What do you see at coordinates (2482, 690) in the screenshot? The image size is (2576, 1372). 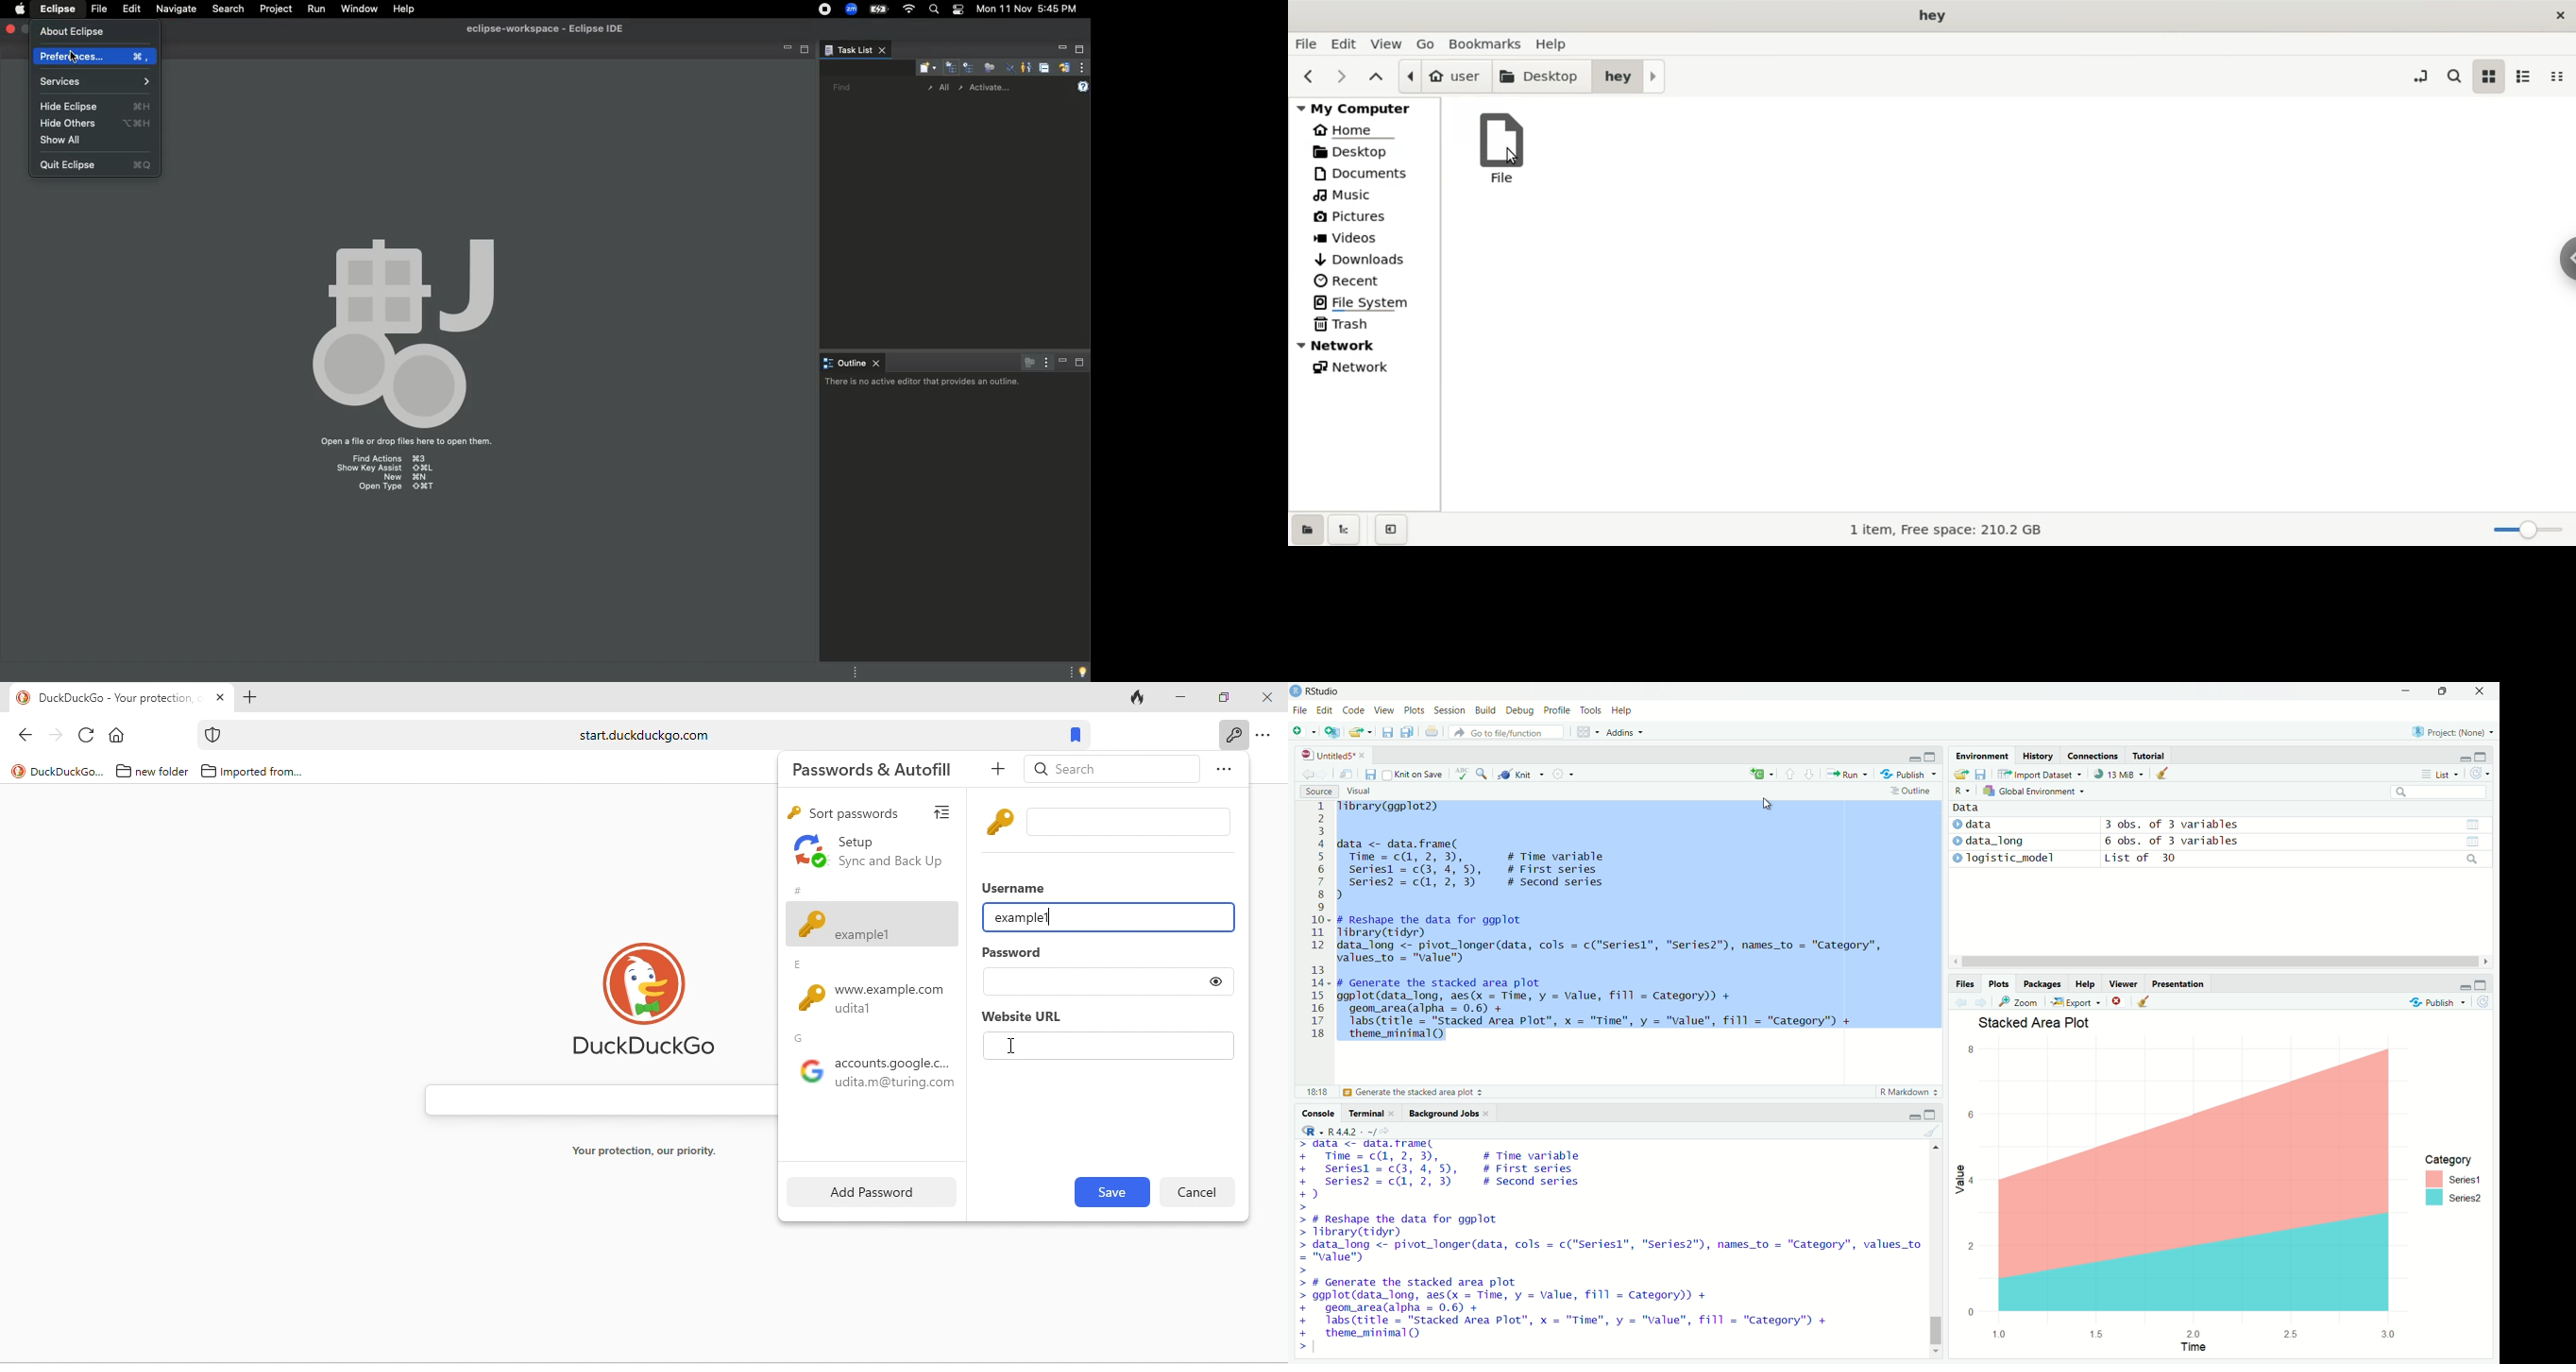 I see `close` at bounding box center [2482, 690].